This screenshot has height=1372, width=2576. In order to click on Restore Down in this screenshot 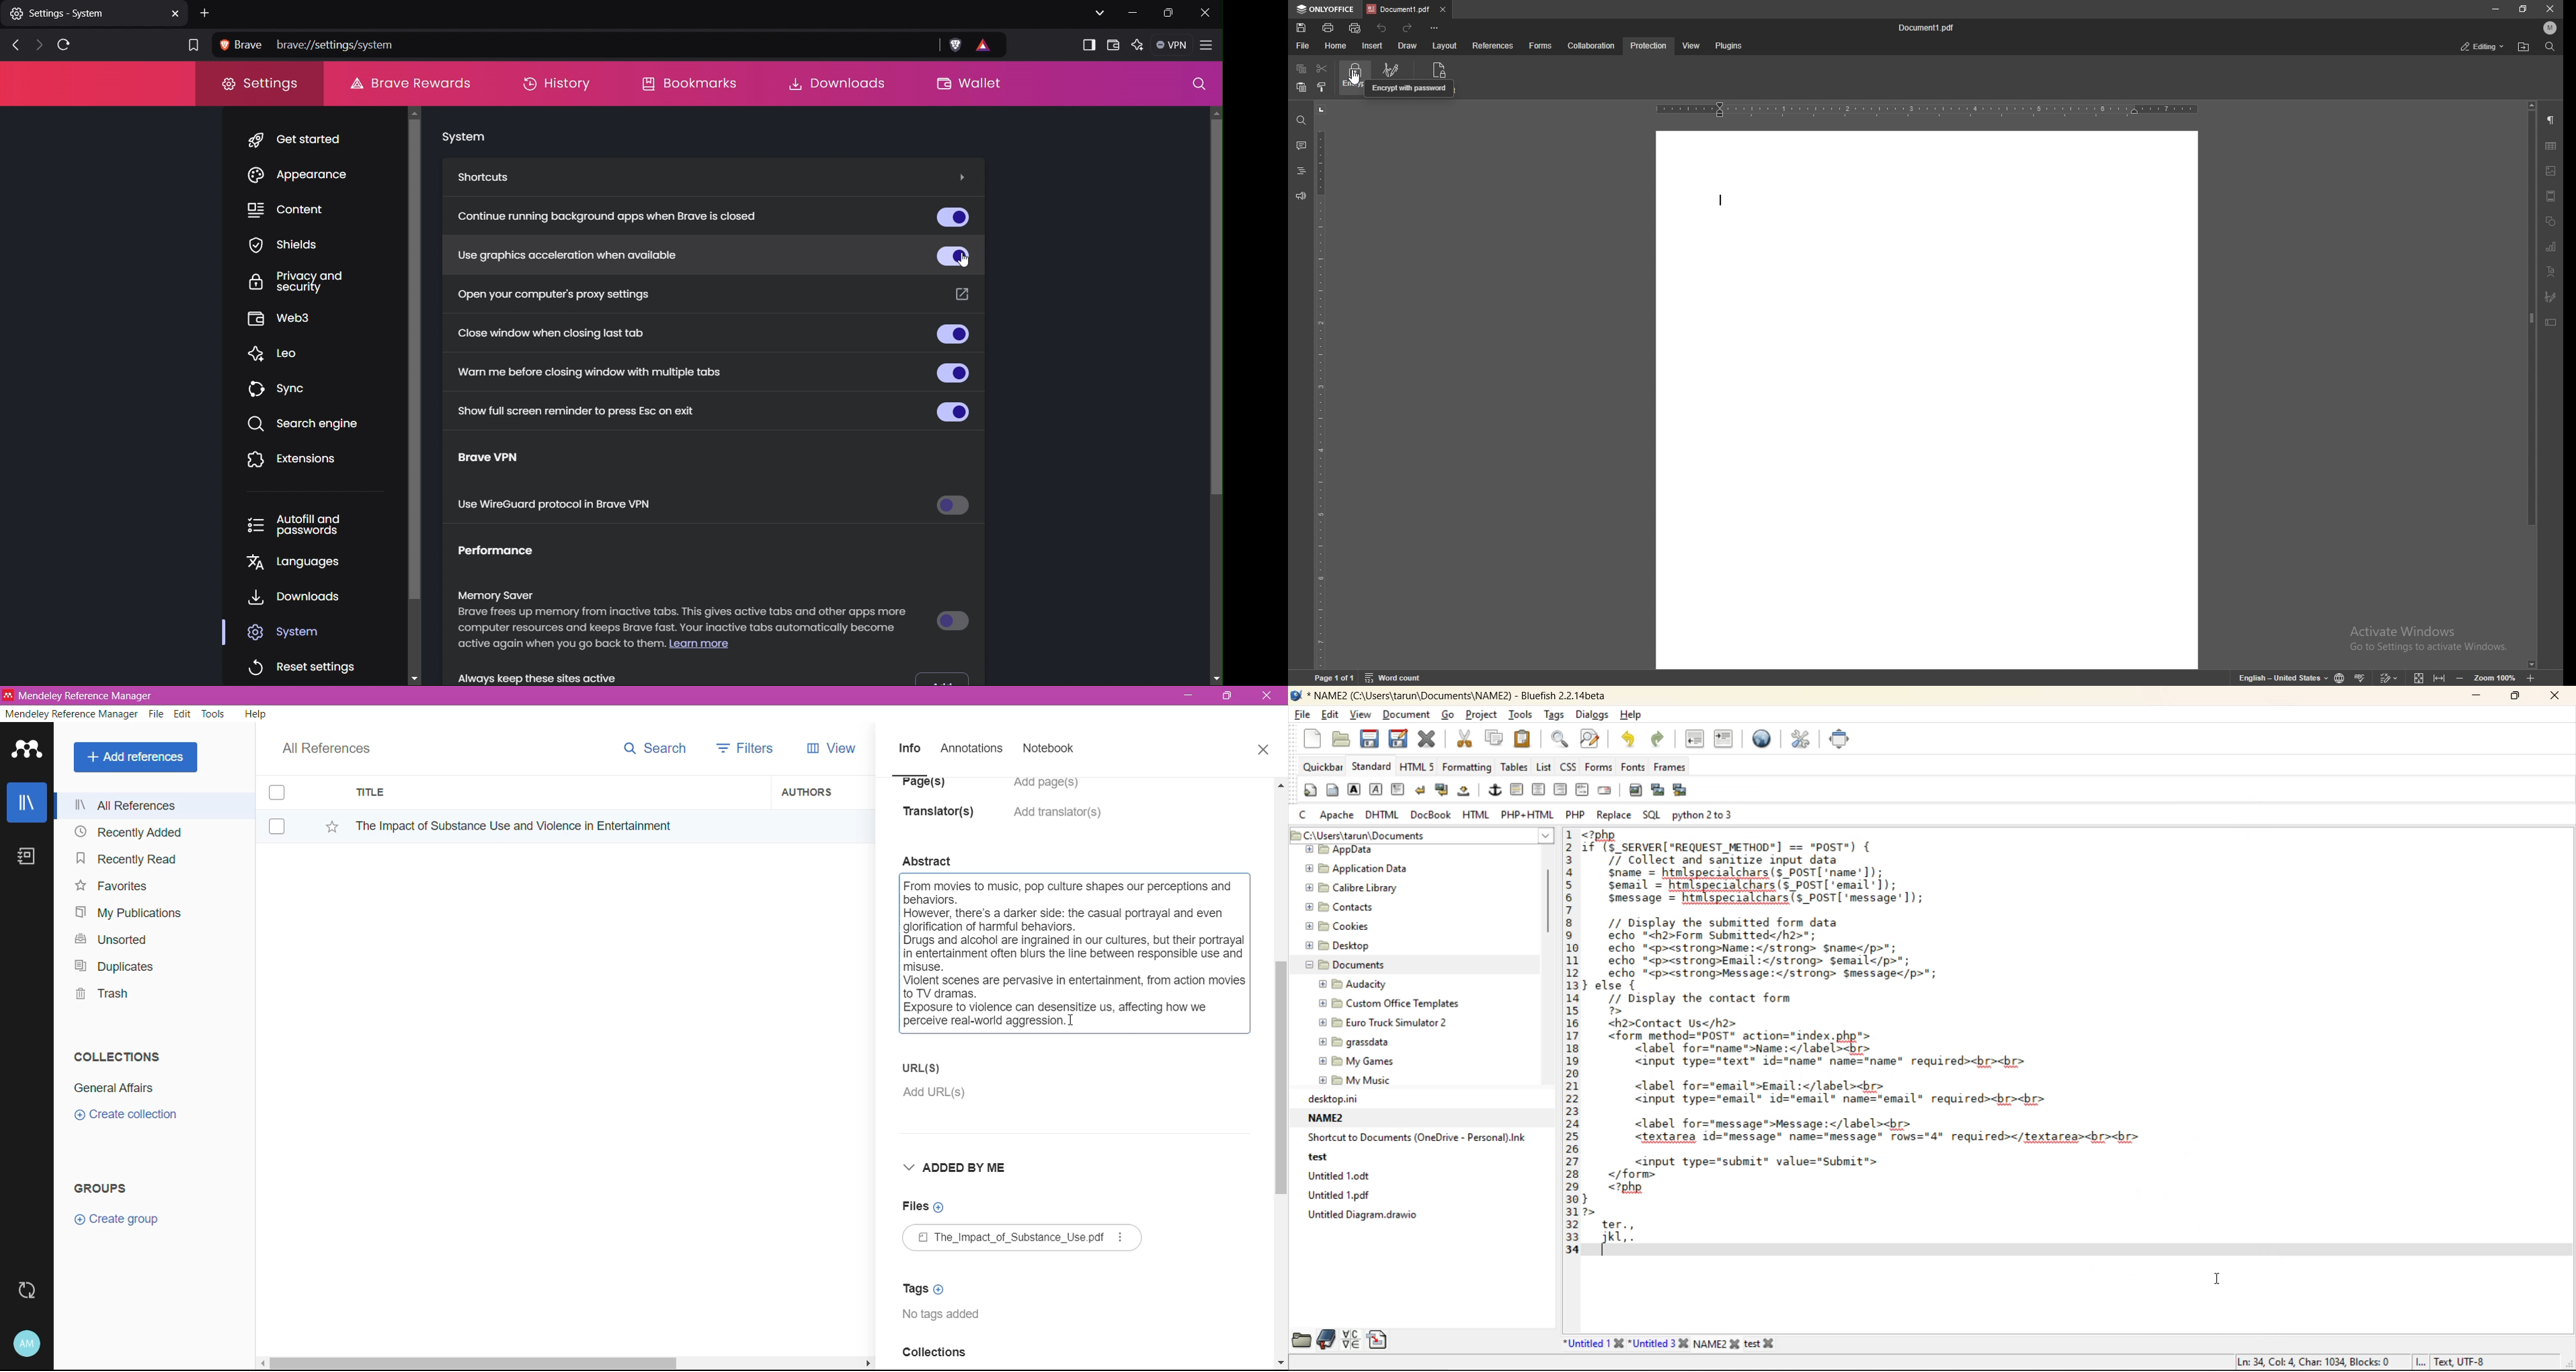, I will do `click(1228, 697)`.